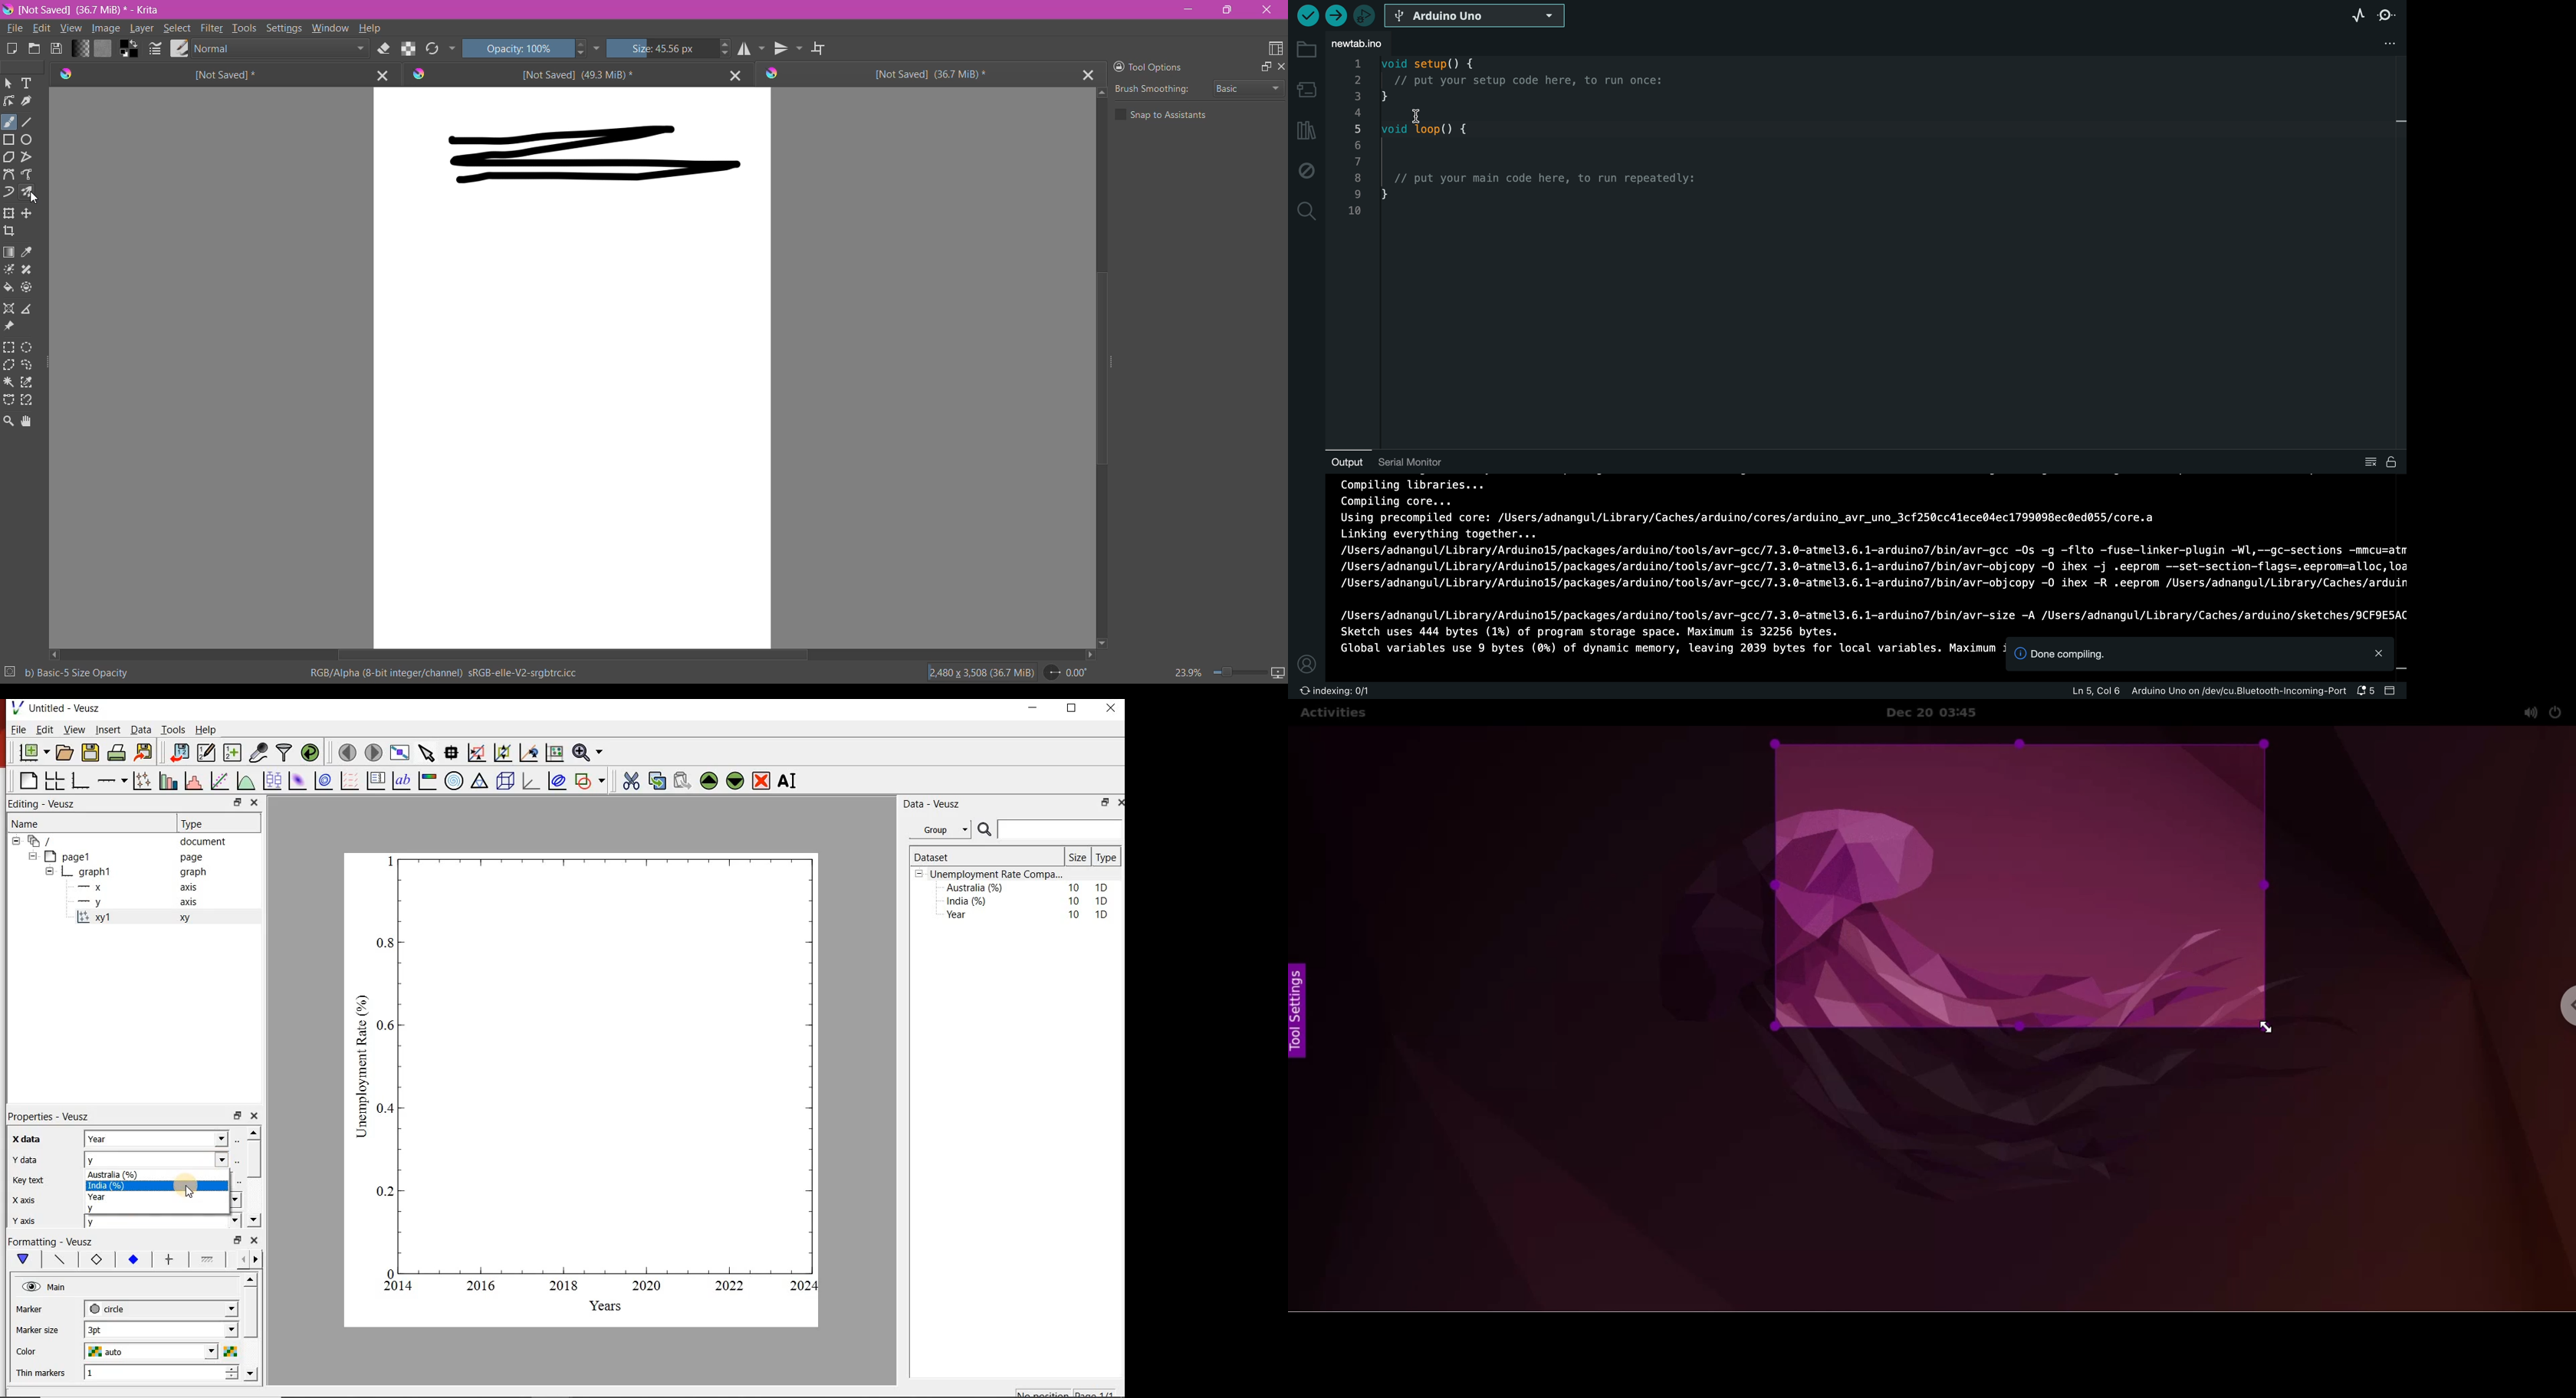 The image size is (2576, 1400). I want to click on Measure the distance between the two points, so click(28, 308).